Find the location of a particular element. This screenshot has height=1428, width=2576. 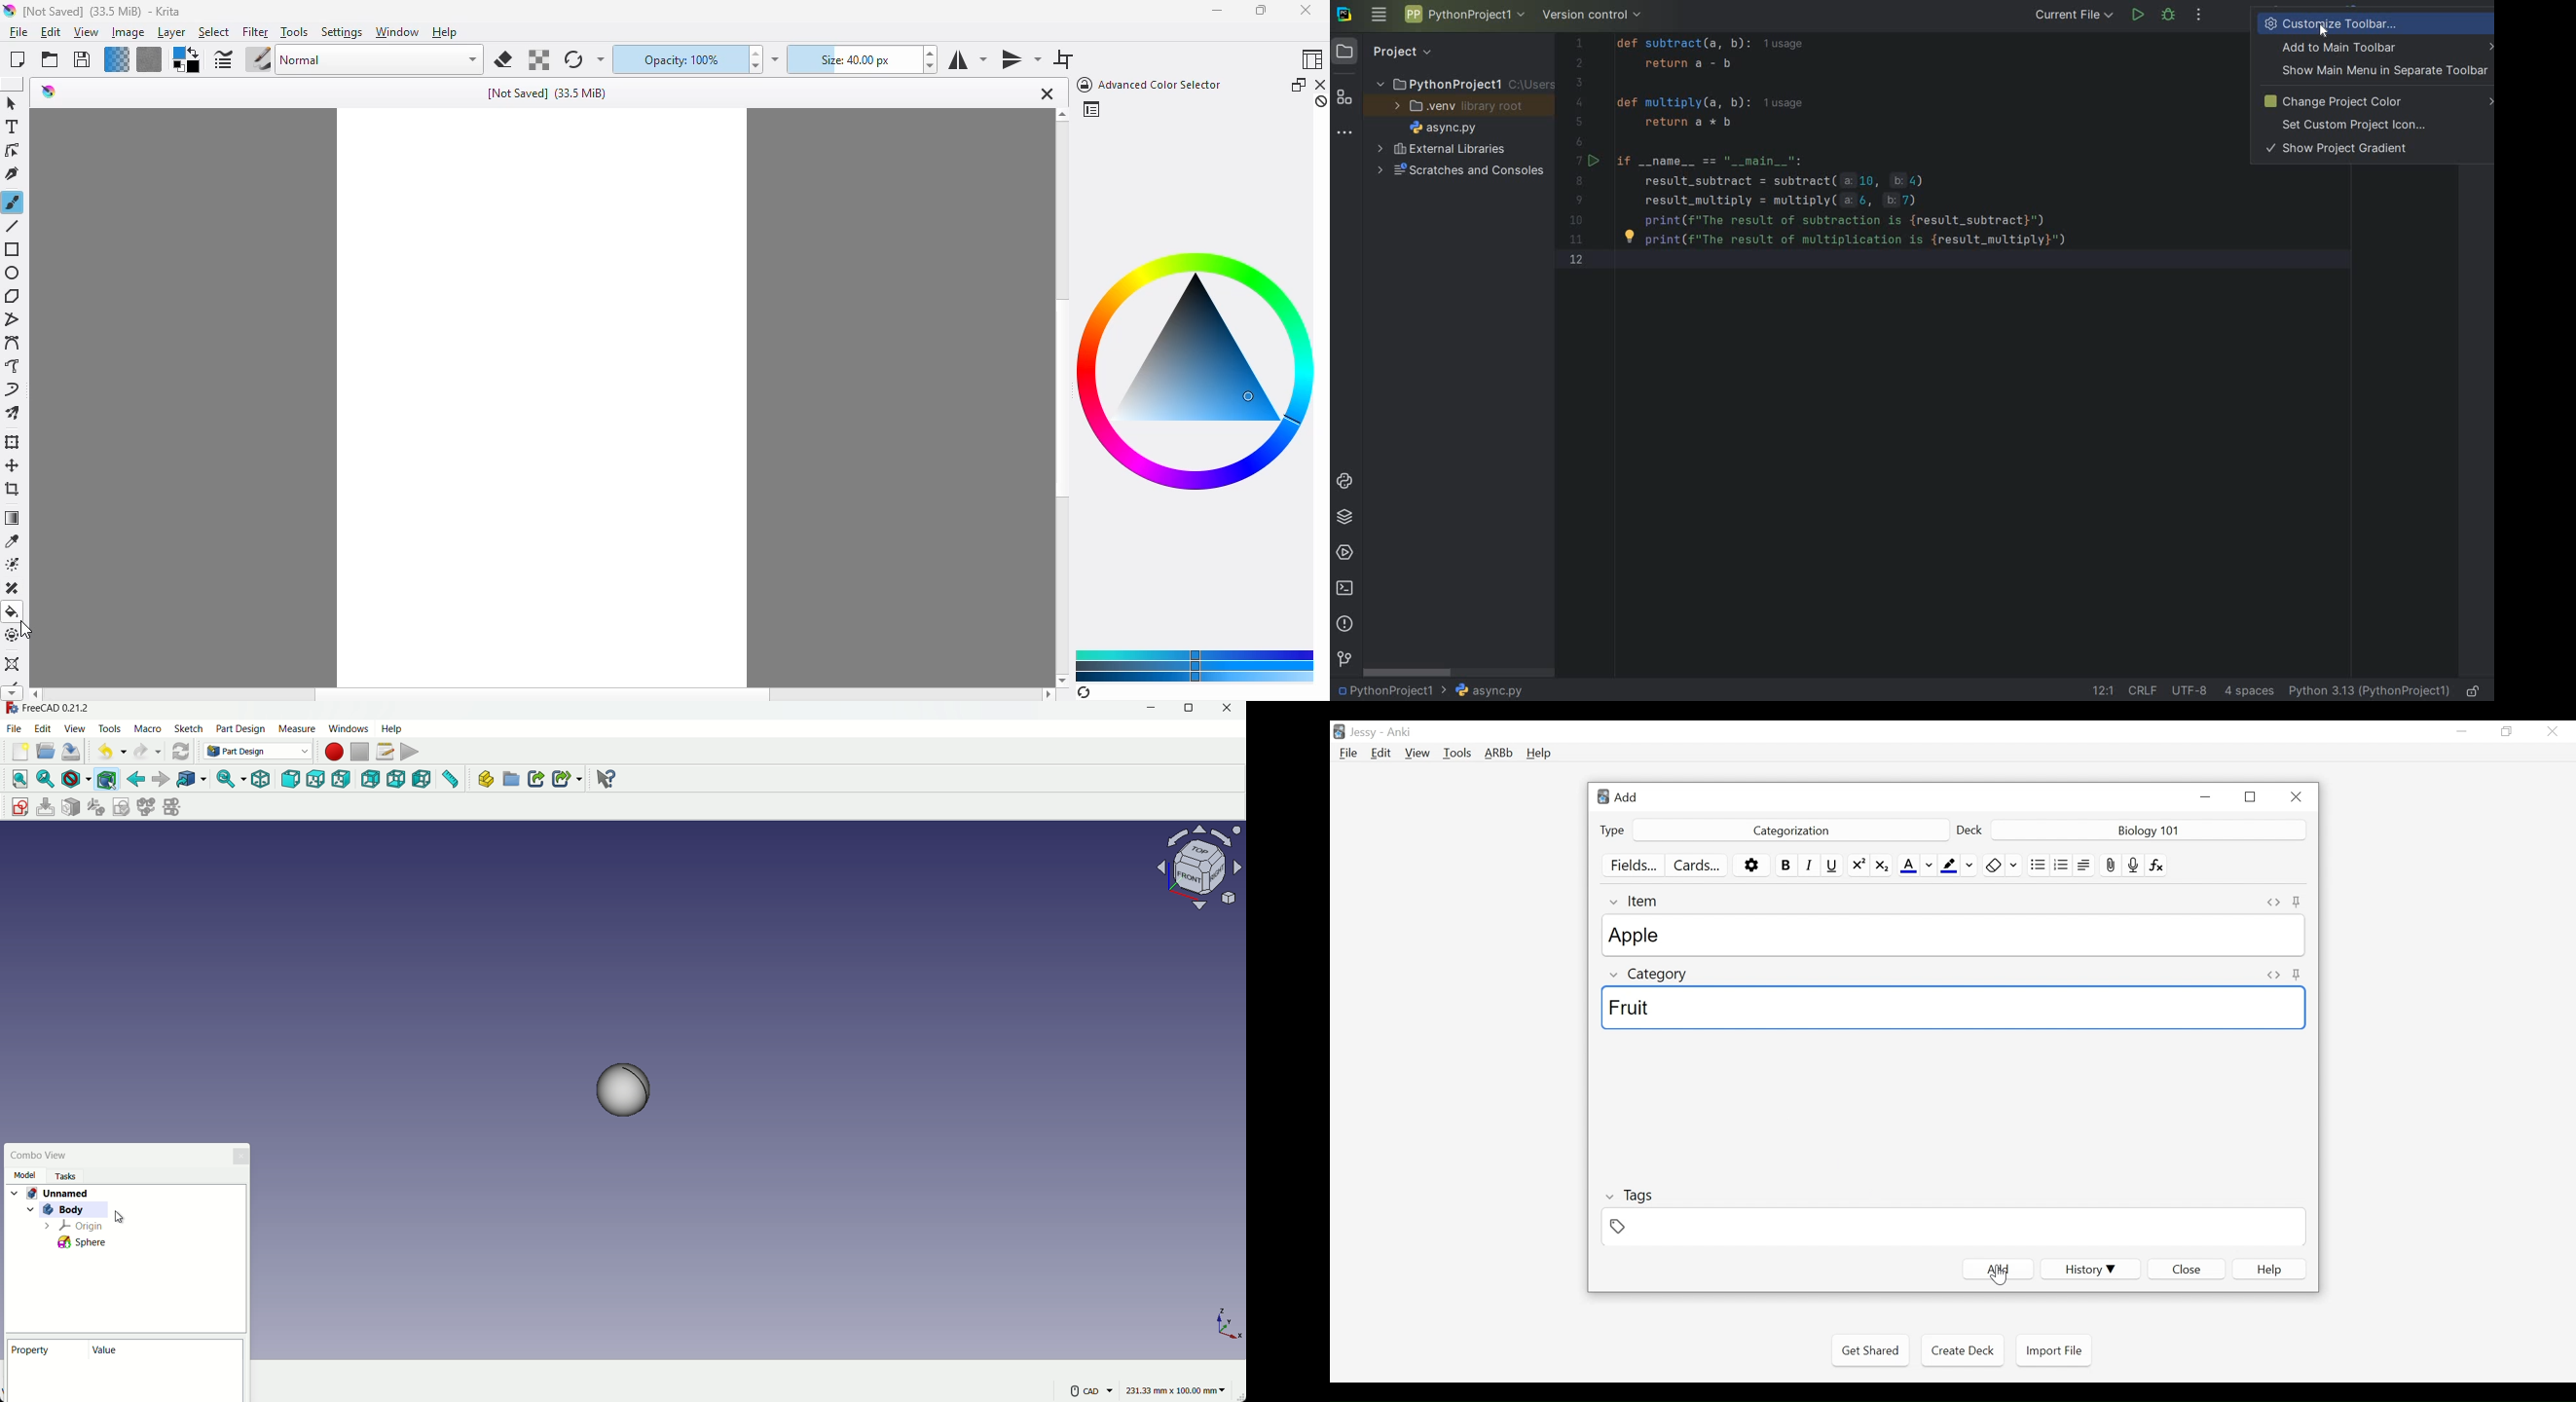

validate sketch is located at coordinates (121, 807).